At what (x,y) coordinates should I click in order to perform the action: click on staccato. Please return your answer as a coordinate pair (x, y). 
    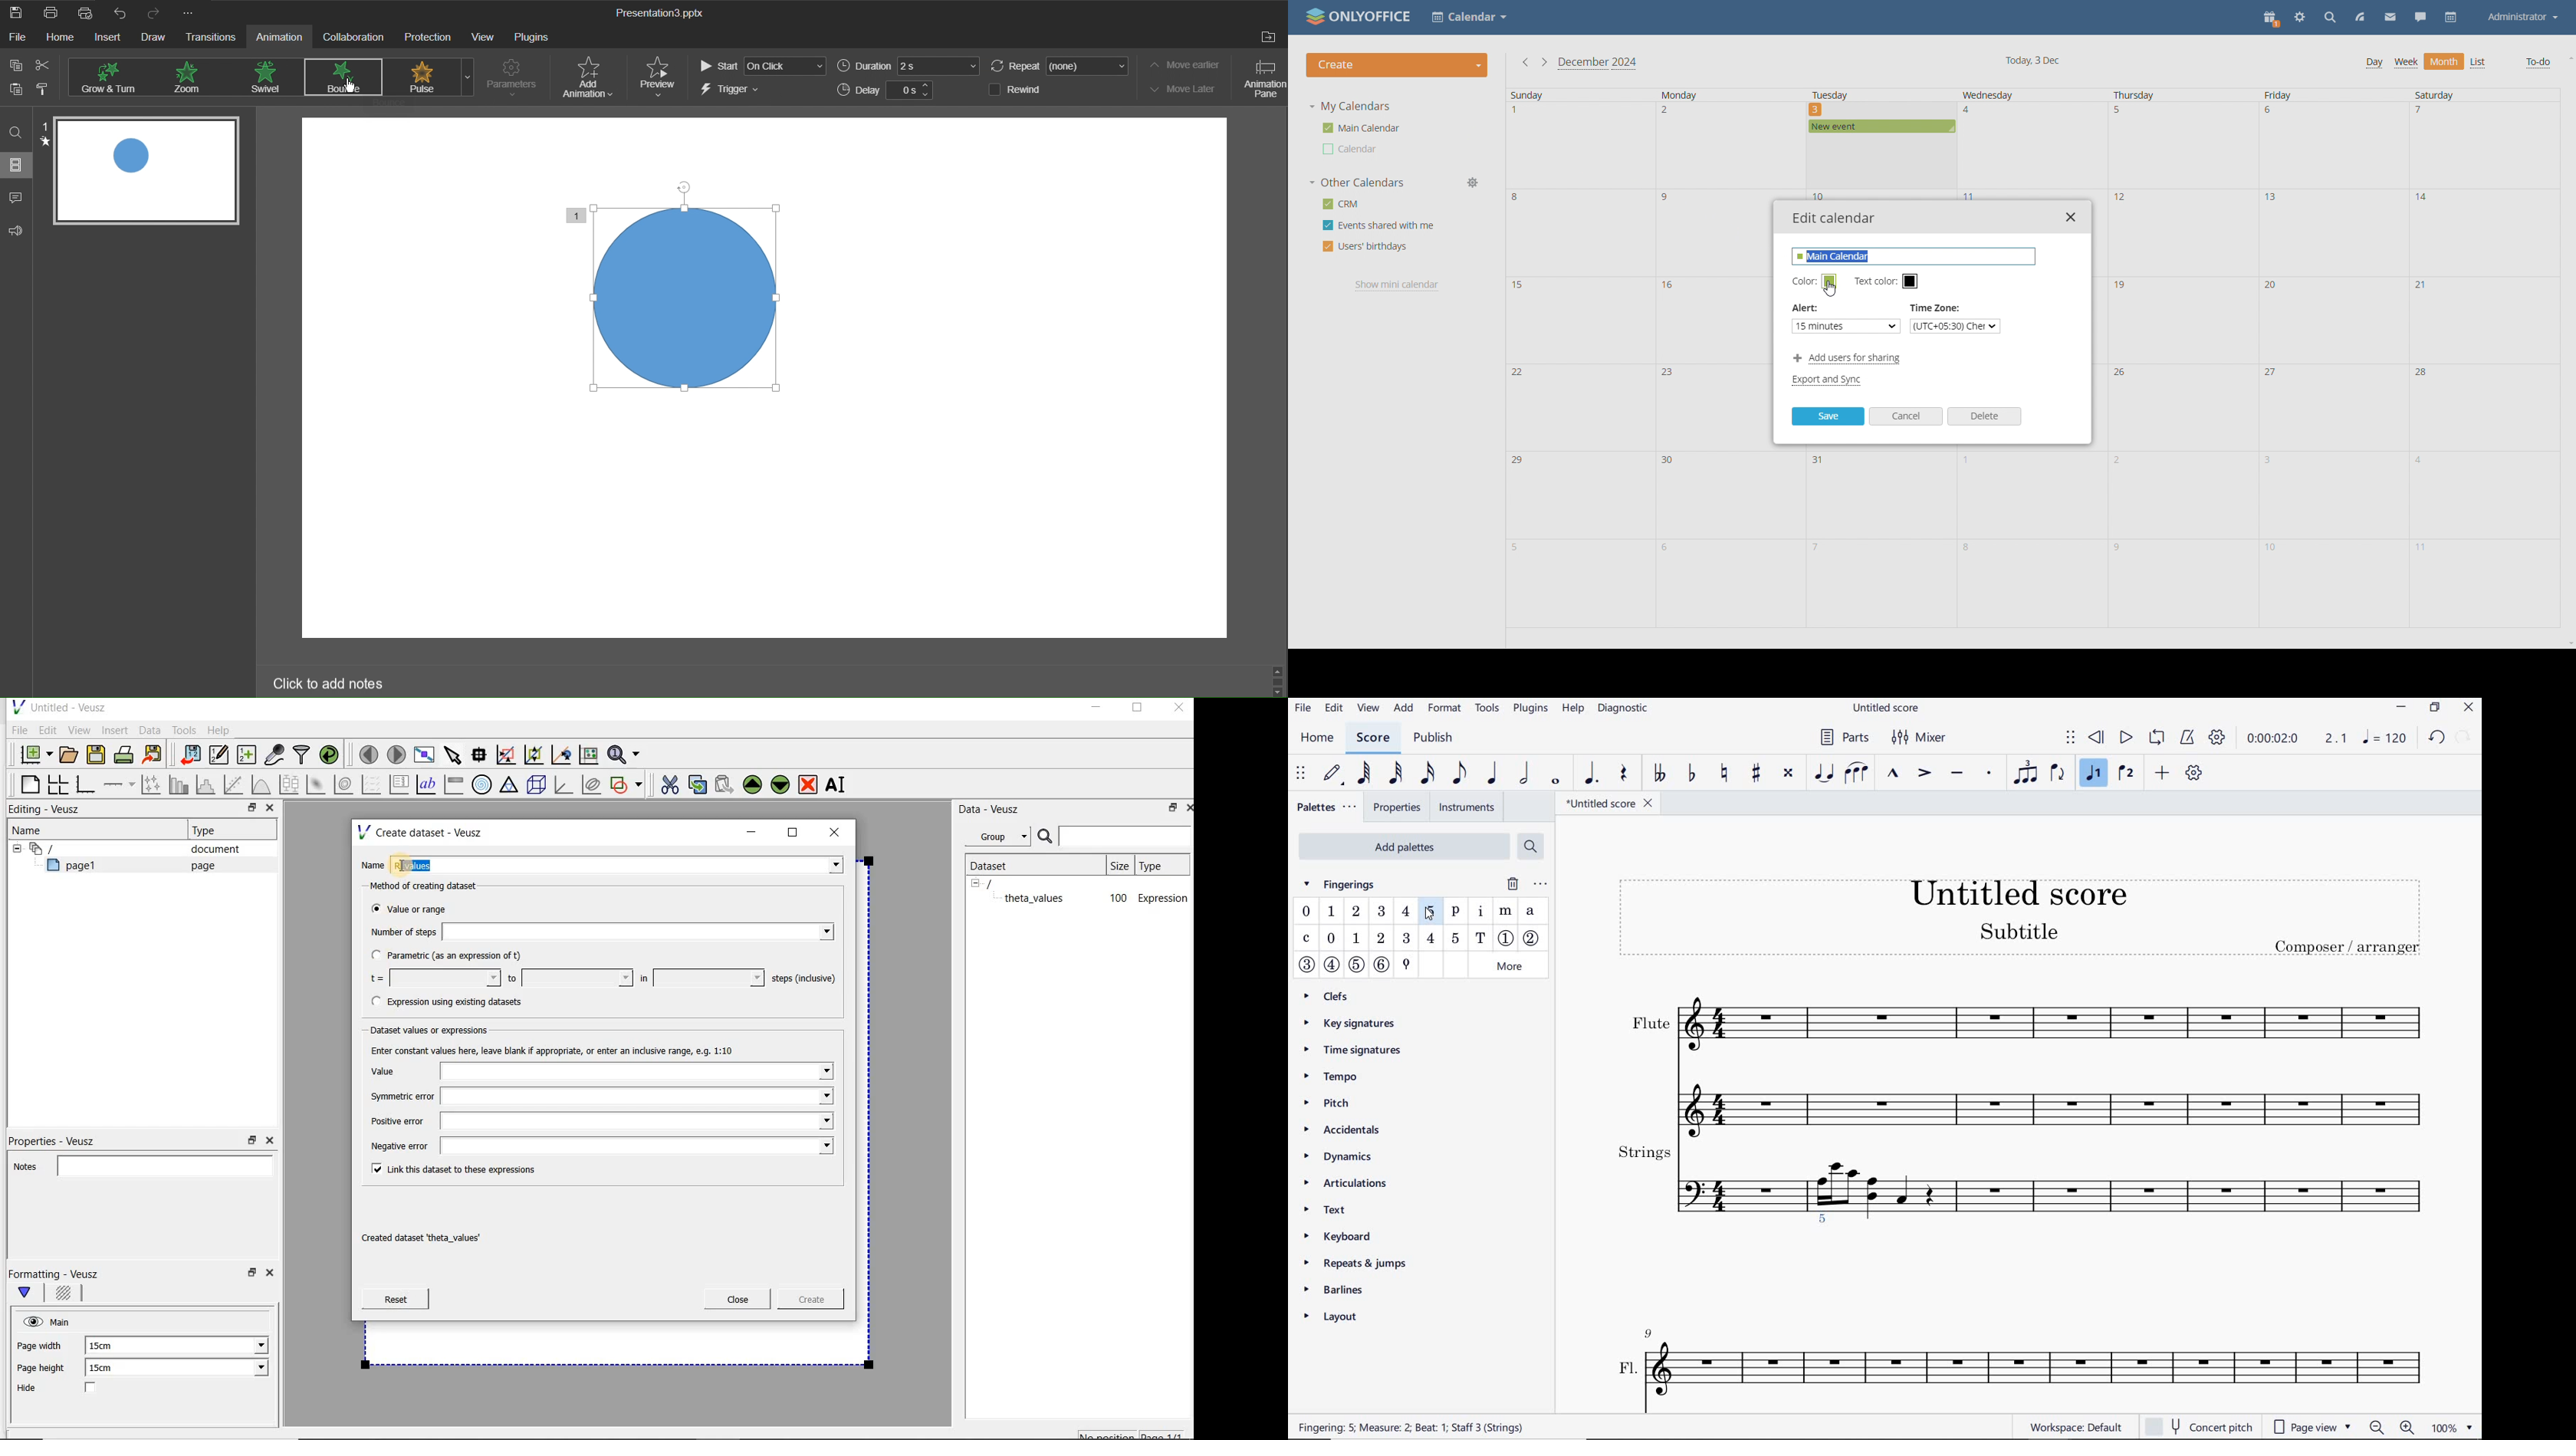
    Looking at the image, I should click on (1990, 774).